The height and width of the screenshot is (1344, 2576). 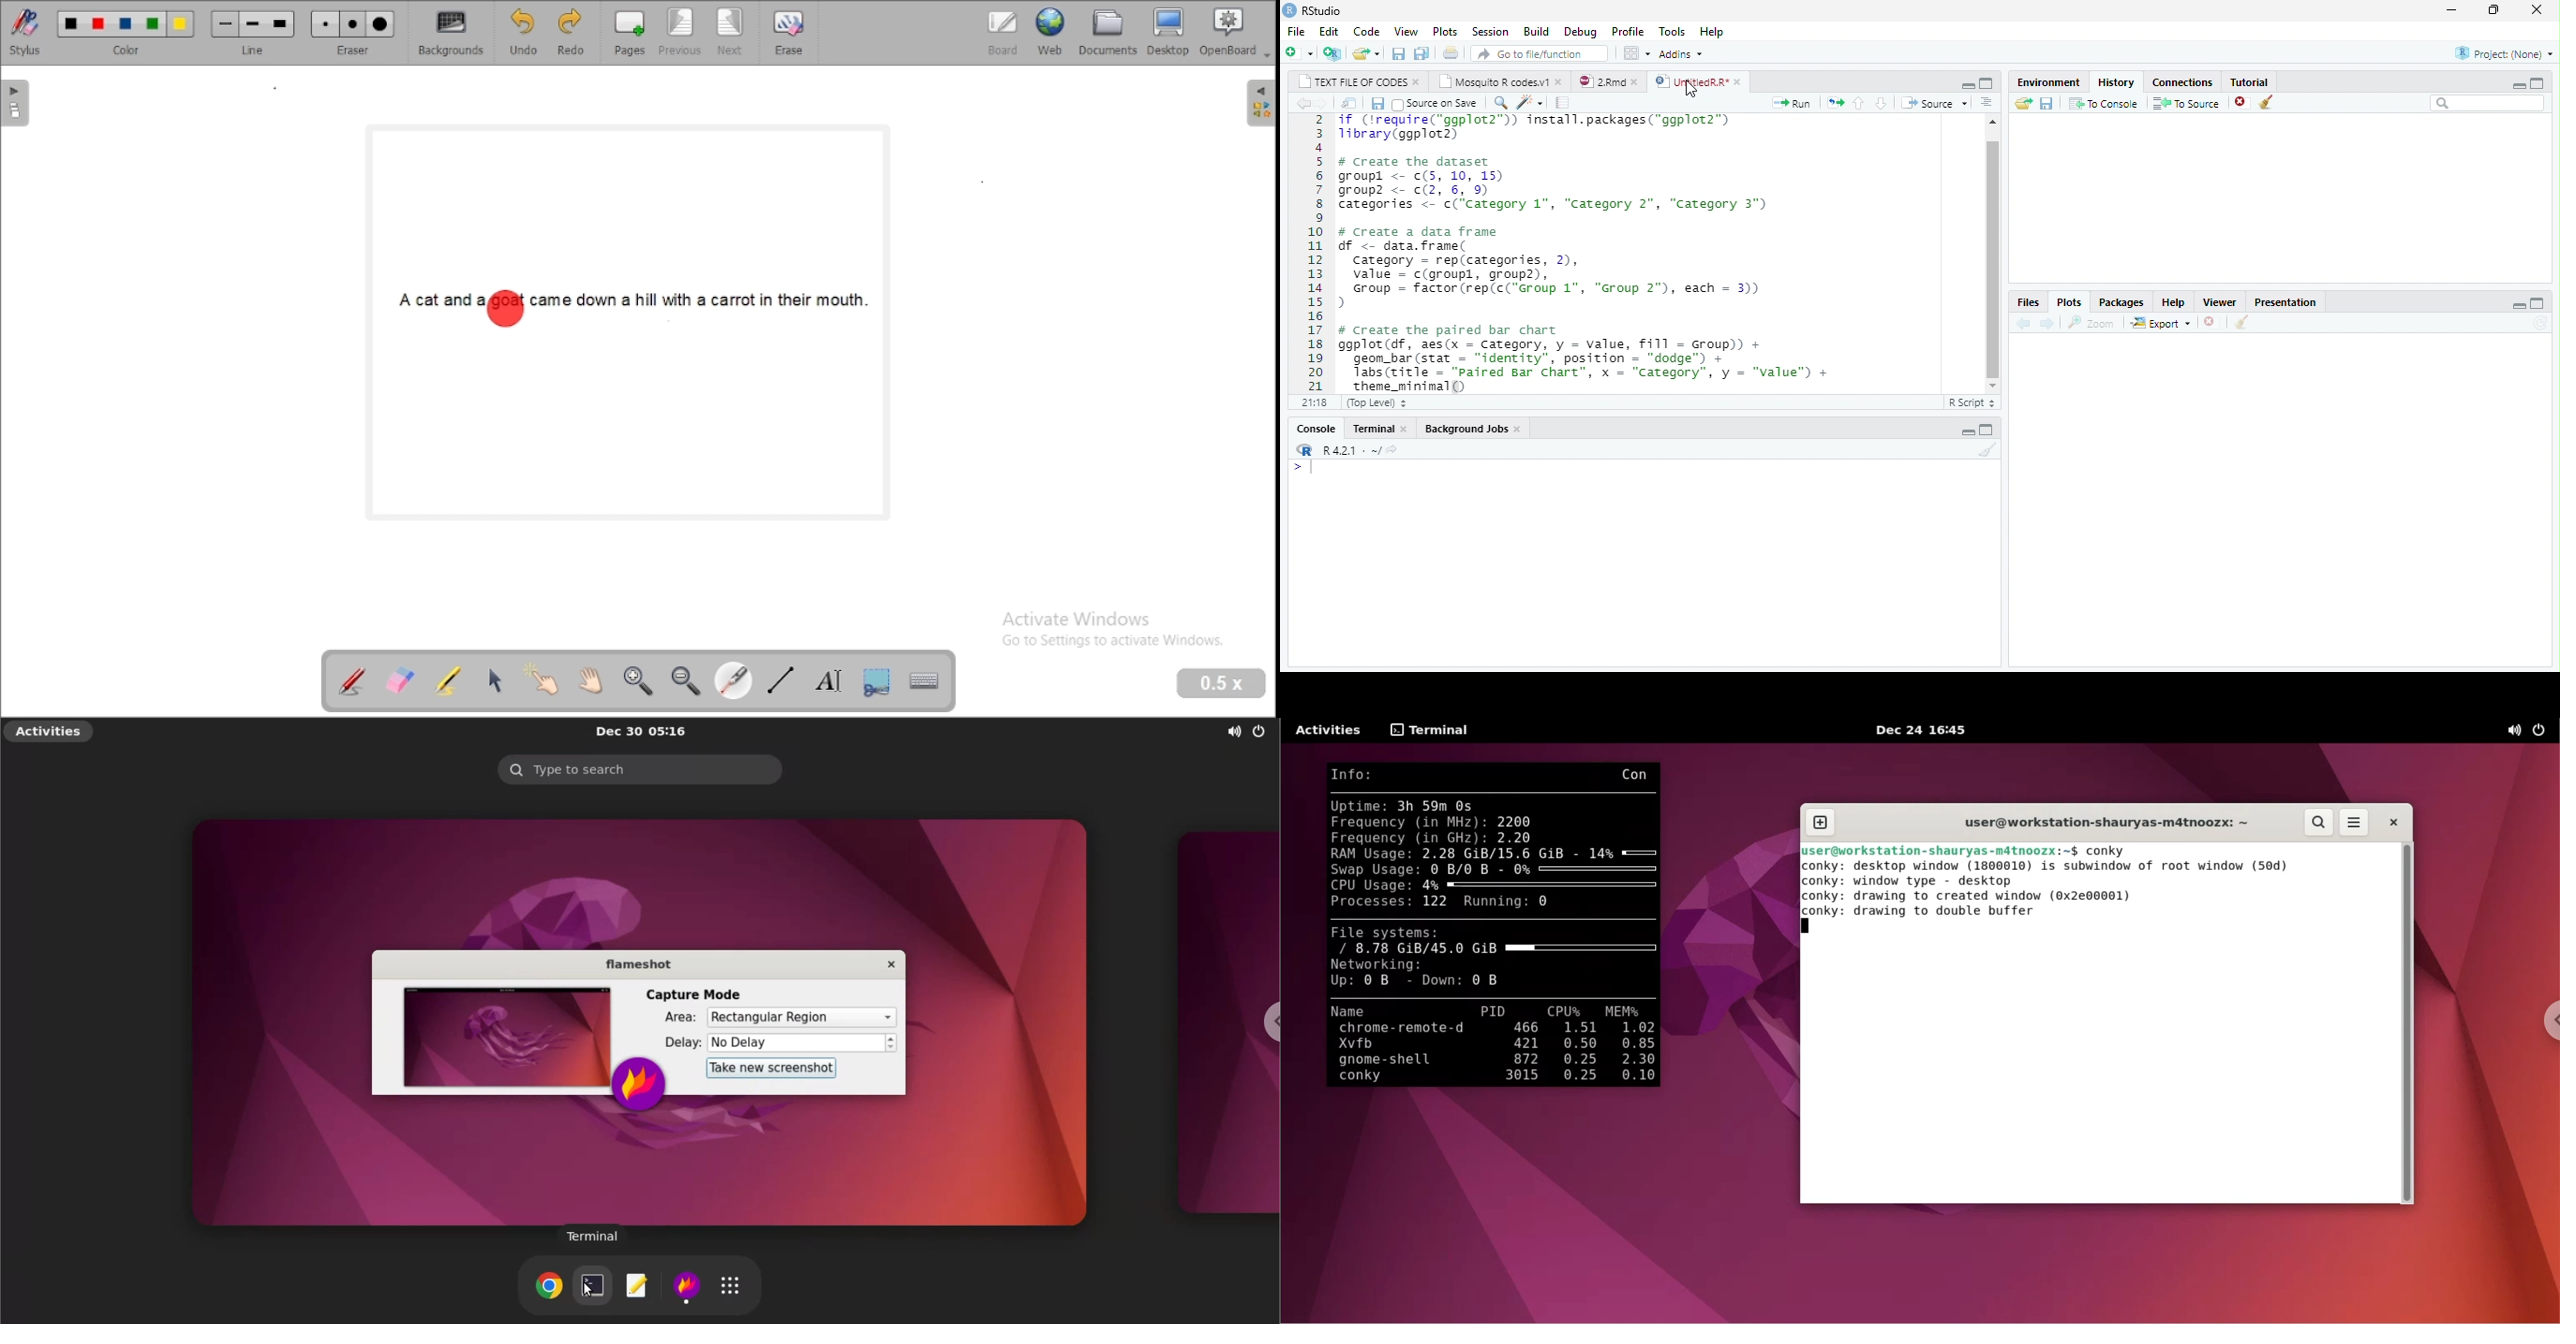 I want to click on maximize, so click(x=2538, y=305).